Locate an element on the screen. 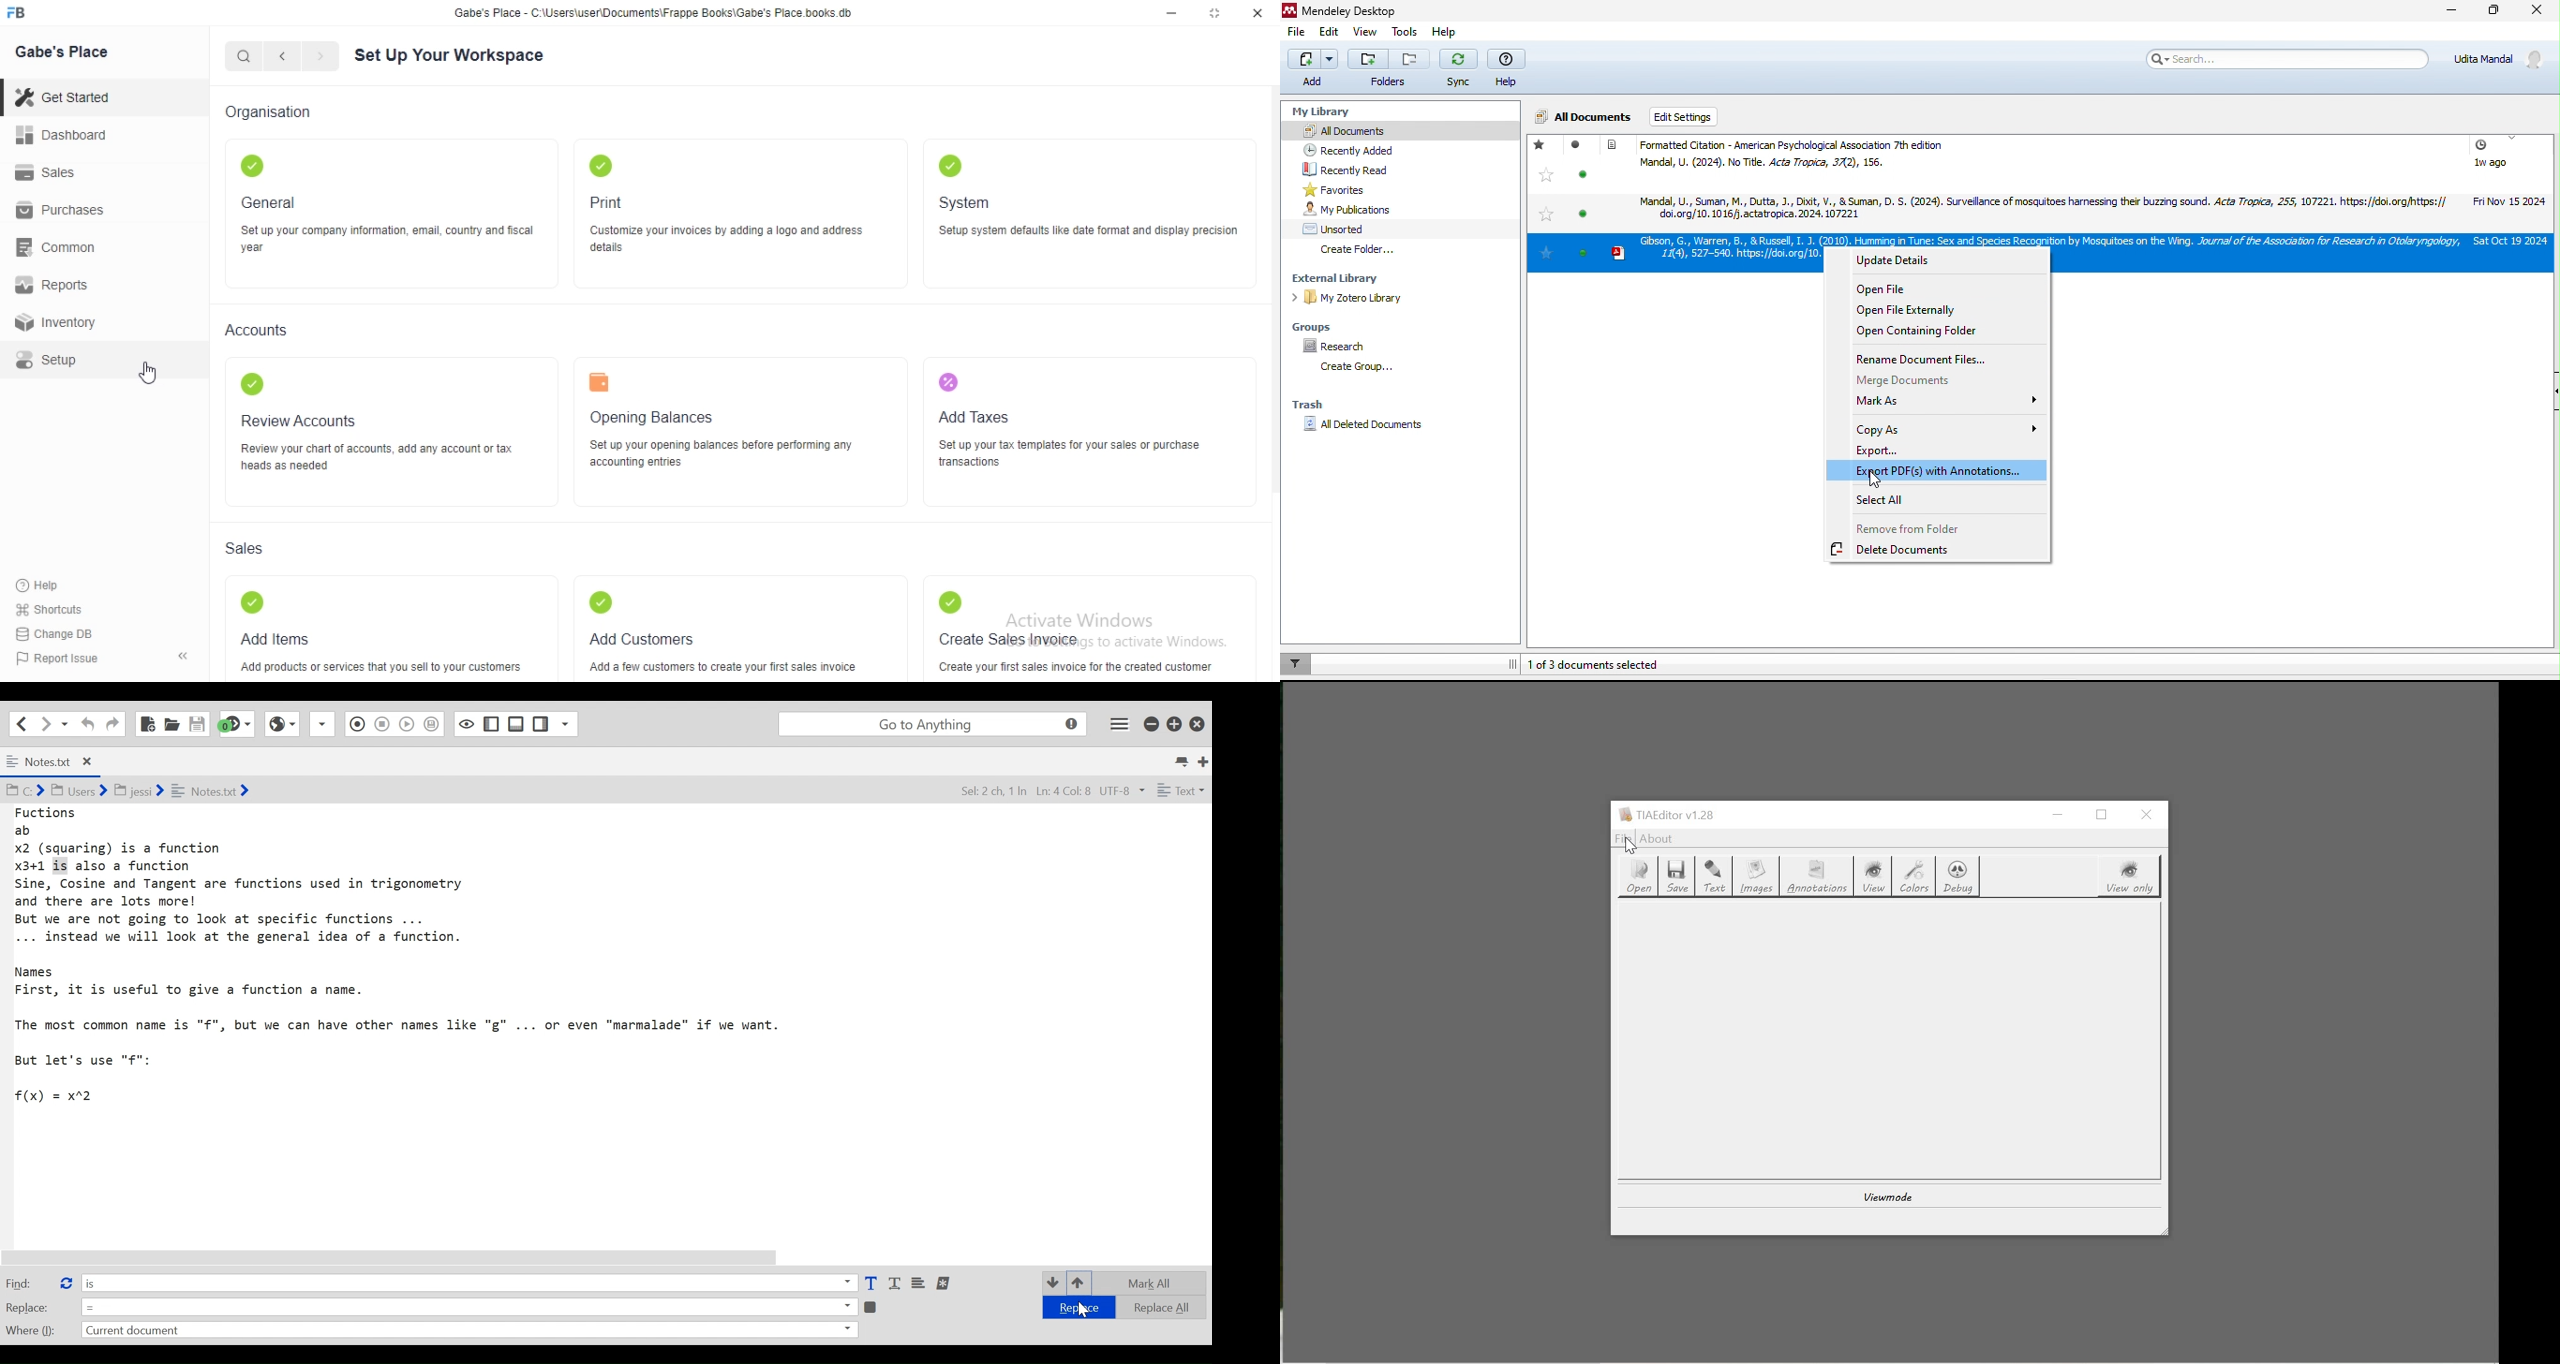 The image size is (2576, 1372). Purchases is located at coordinates (66, 212).